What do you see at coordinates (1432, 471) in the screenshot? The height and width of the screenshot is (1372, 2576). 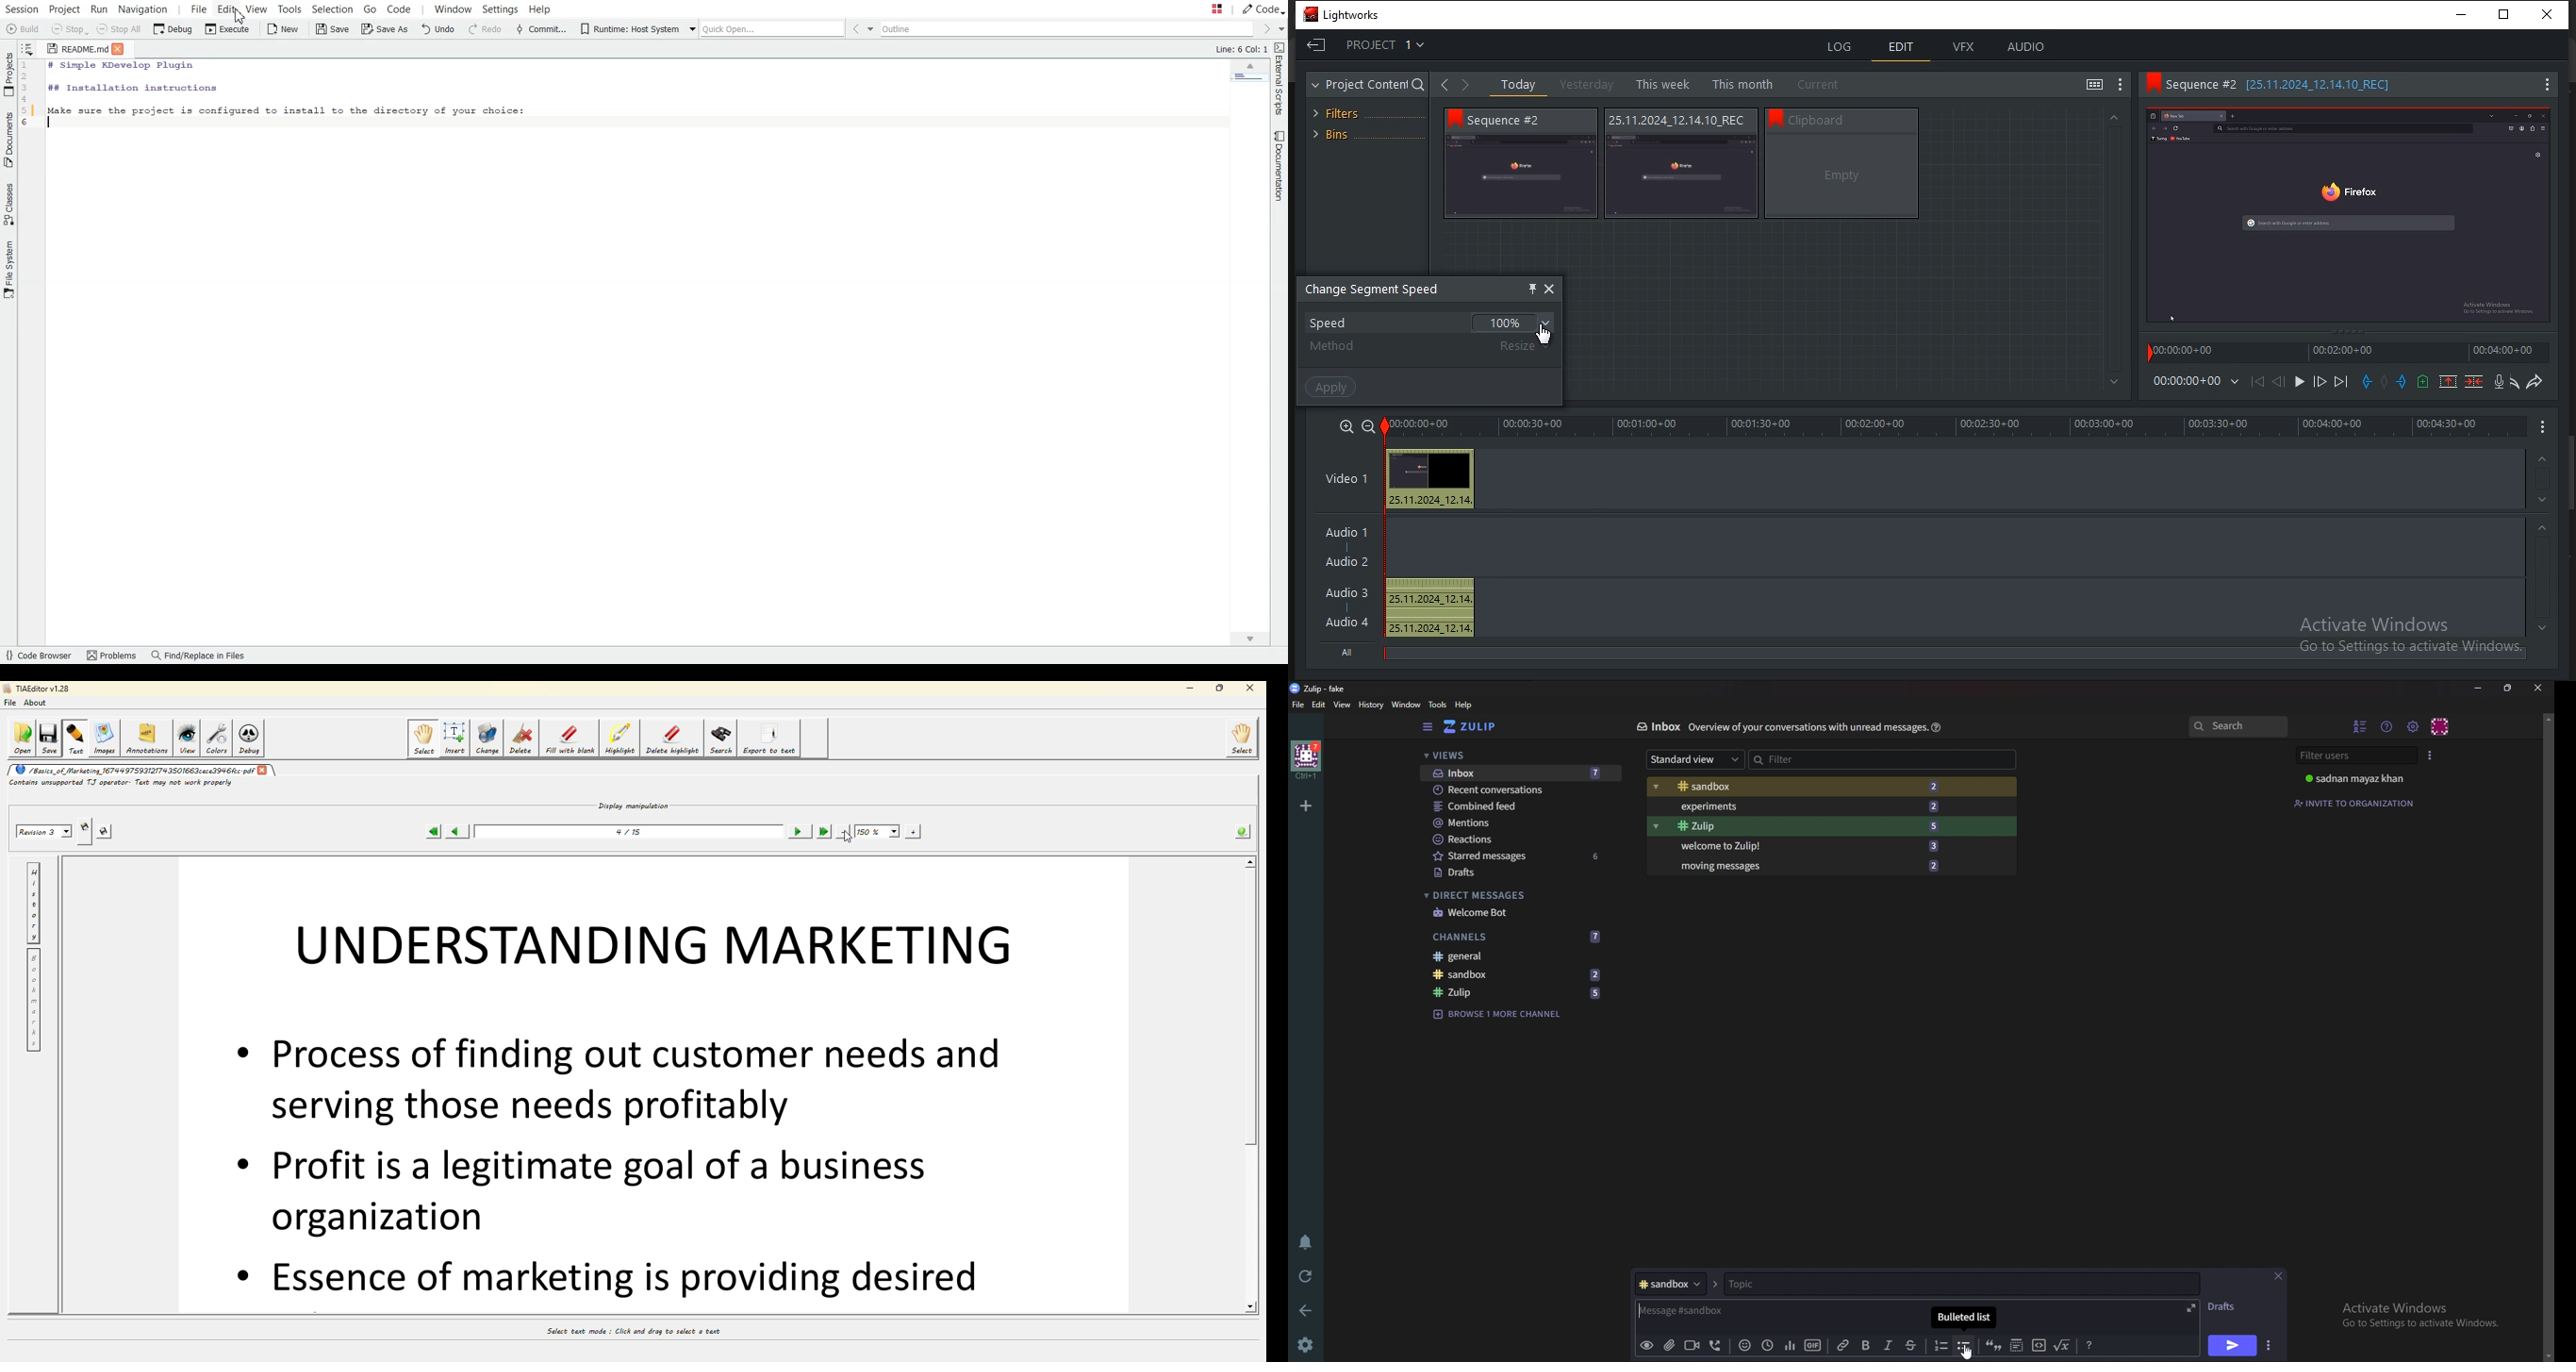 I see `Preview thumbnail` at bounding box center [1432, 471].